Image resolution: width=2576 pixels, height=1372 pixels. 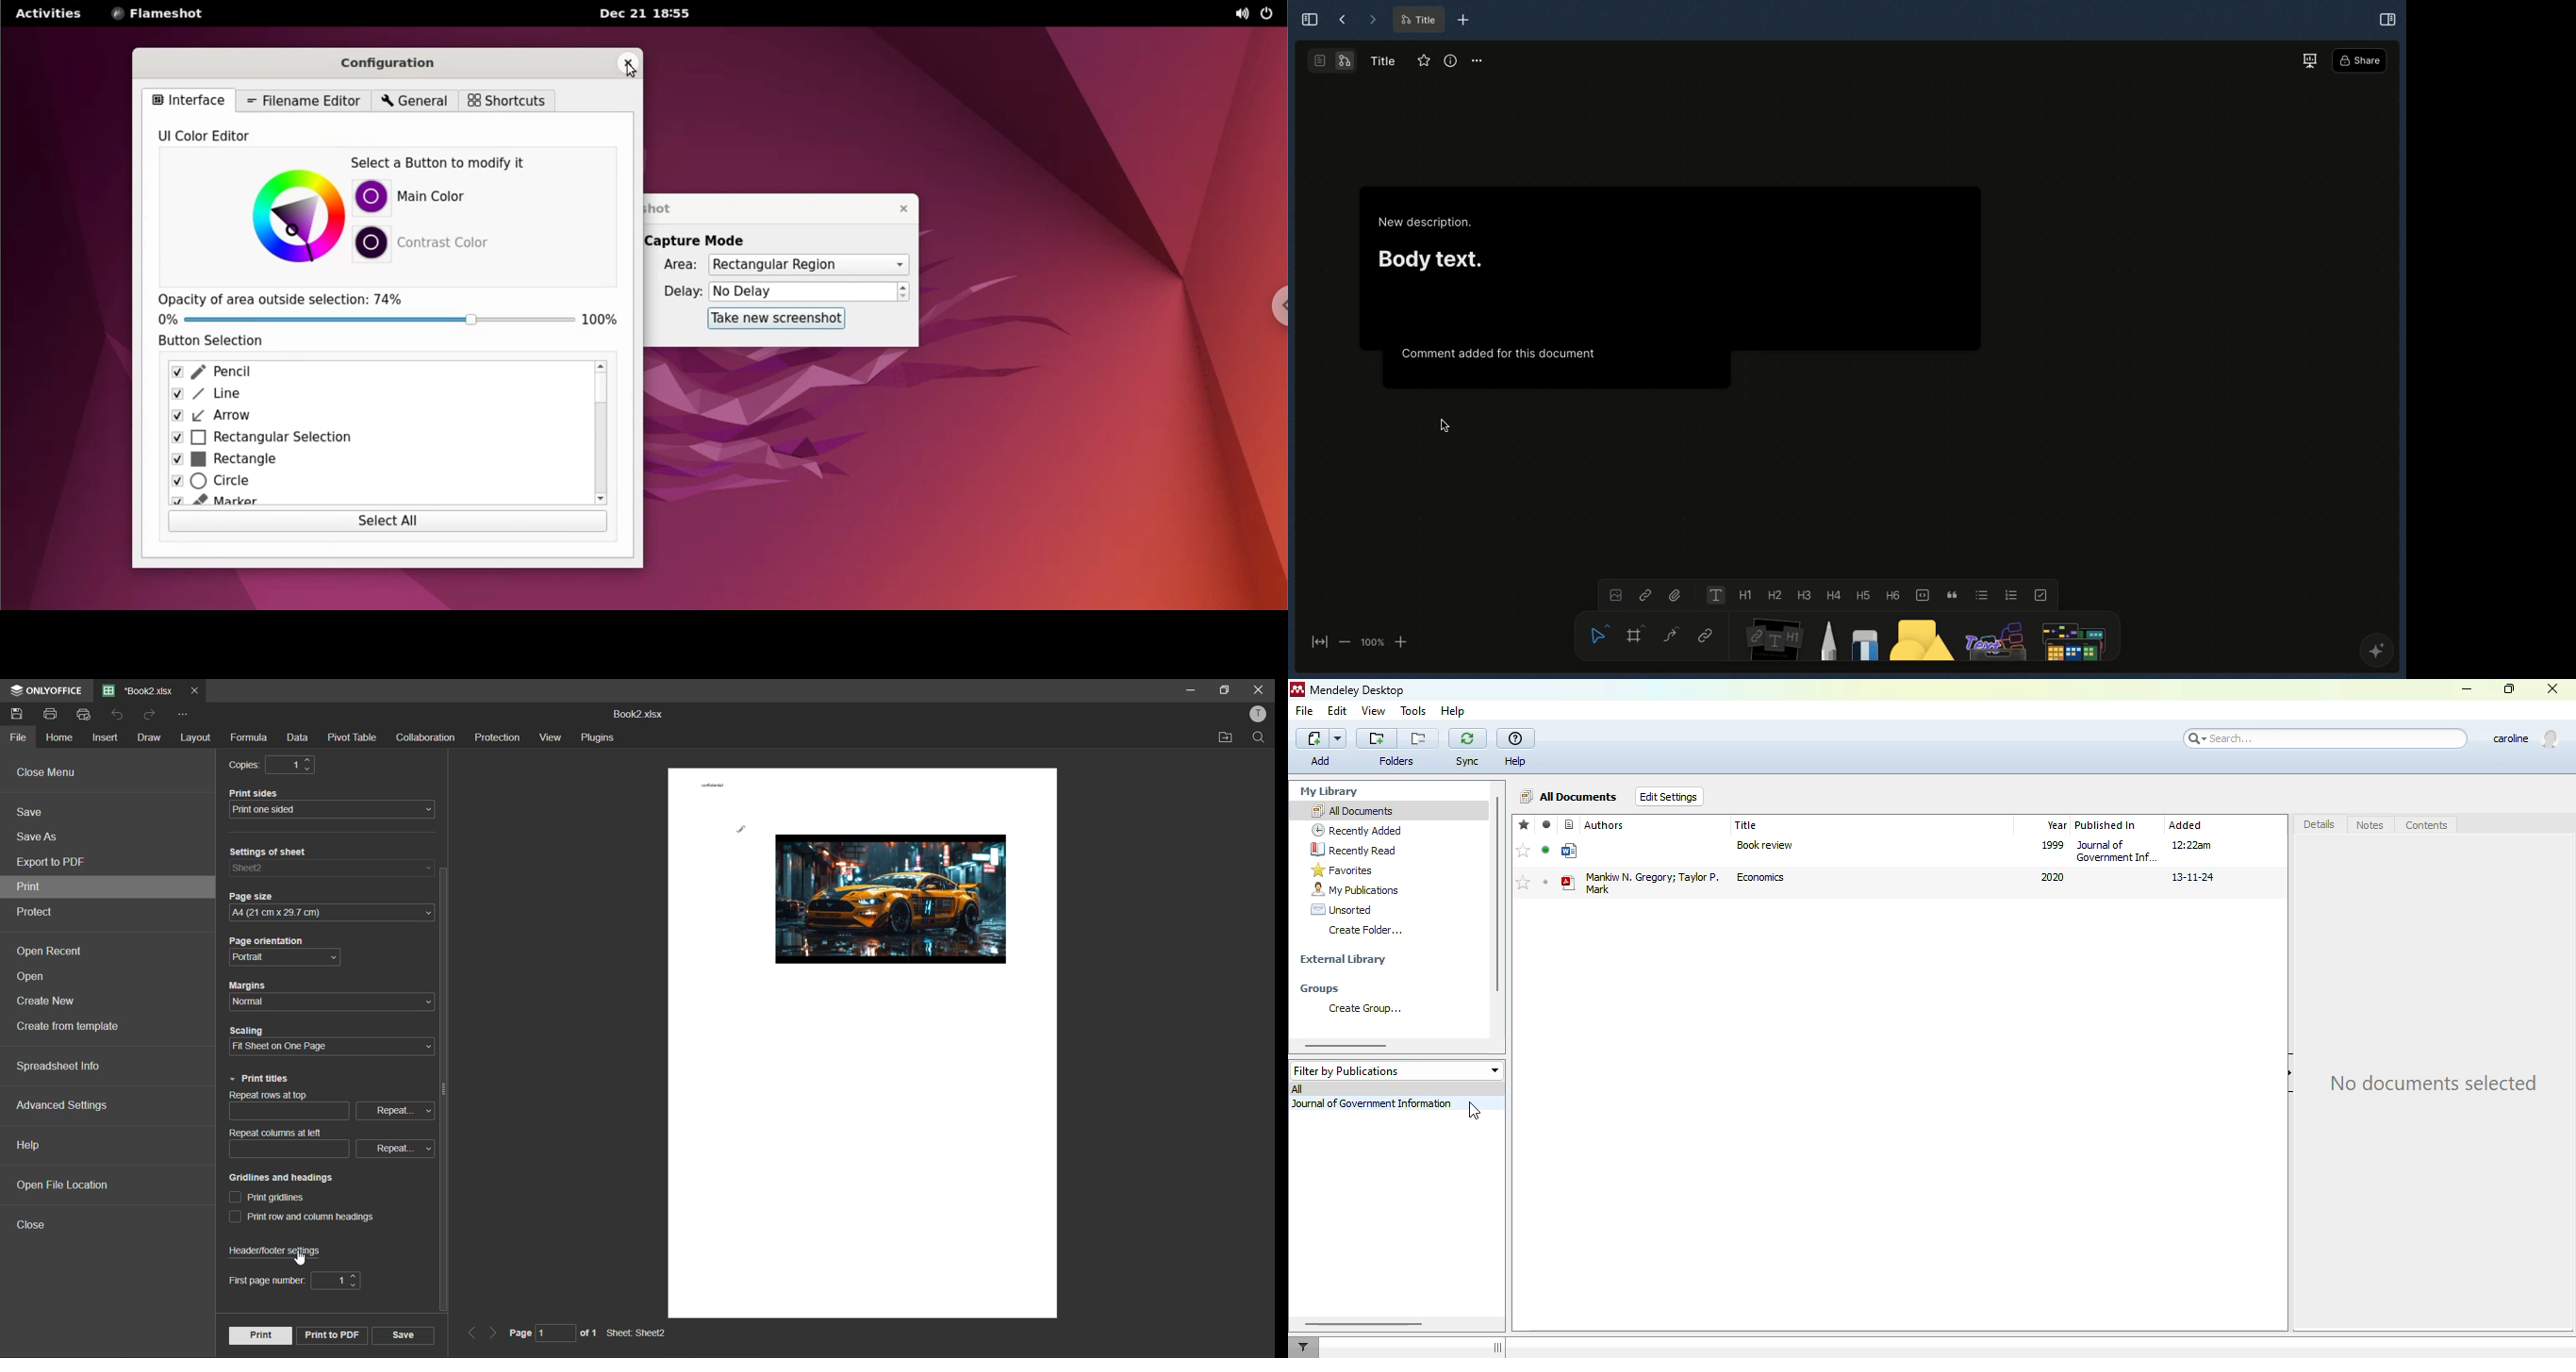 What do you see at coordinates (1760, 877) in the screenshot?
I see `economics` at bounding box center [1760, 877].